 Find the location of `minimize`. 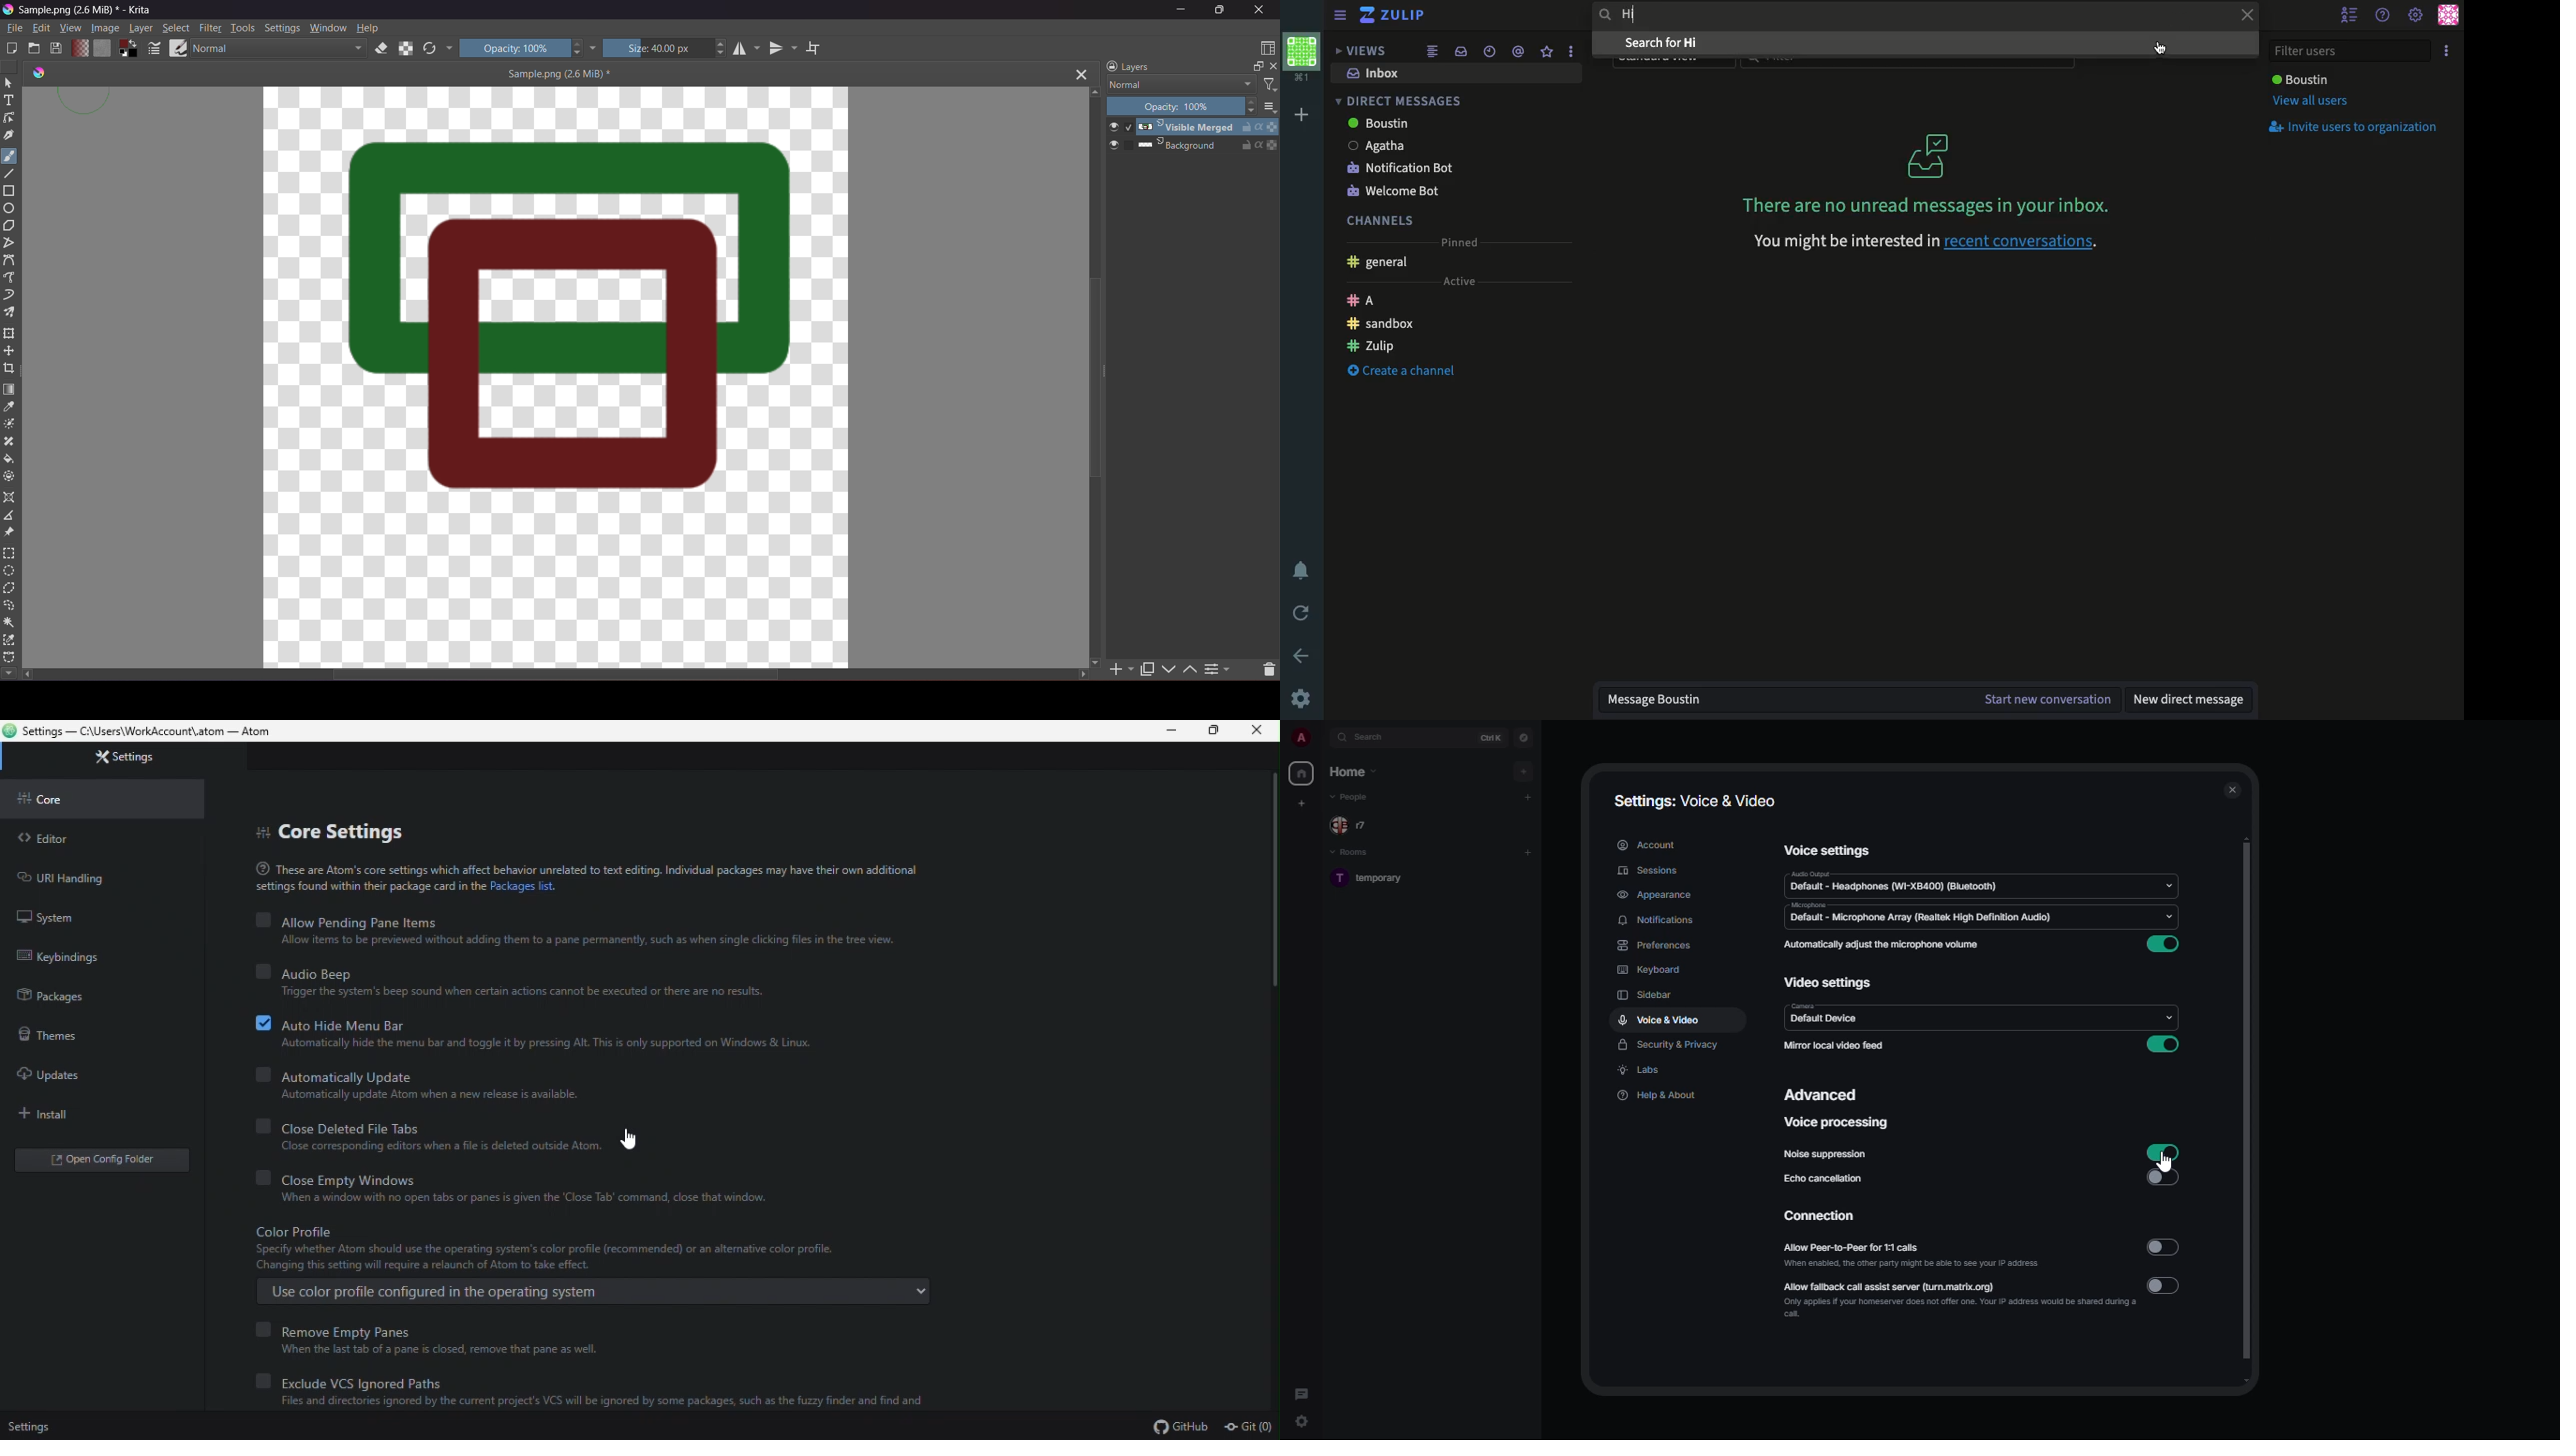

minimize is located at coordinates (1162, 731).